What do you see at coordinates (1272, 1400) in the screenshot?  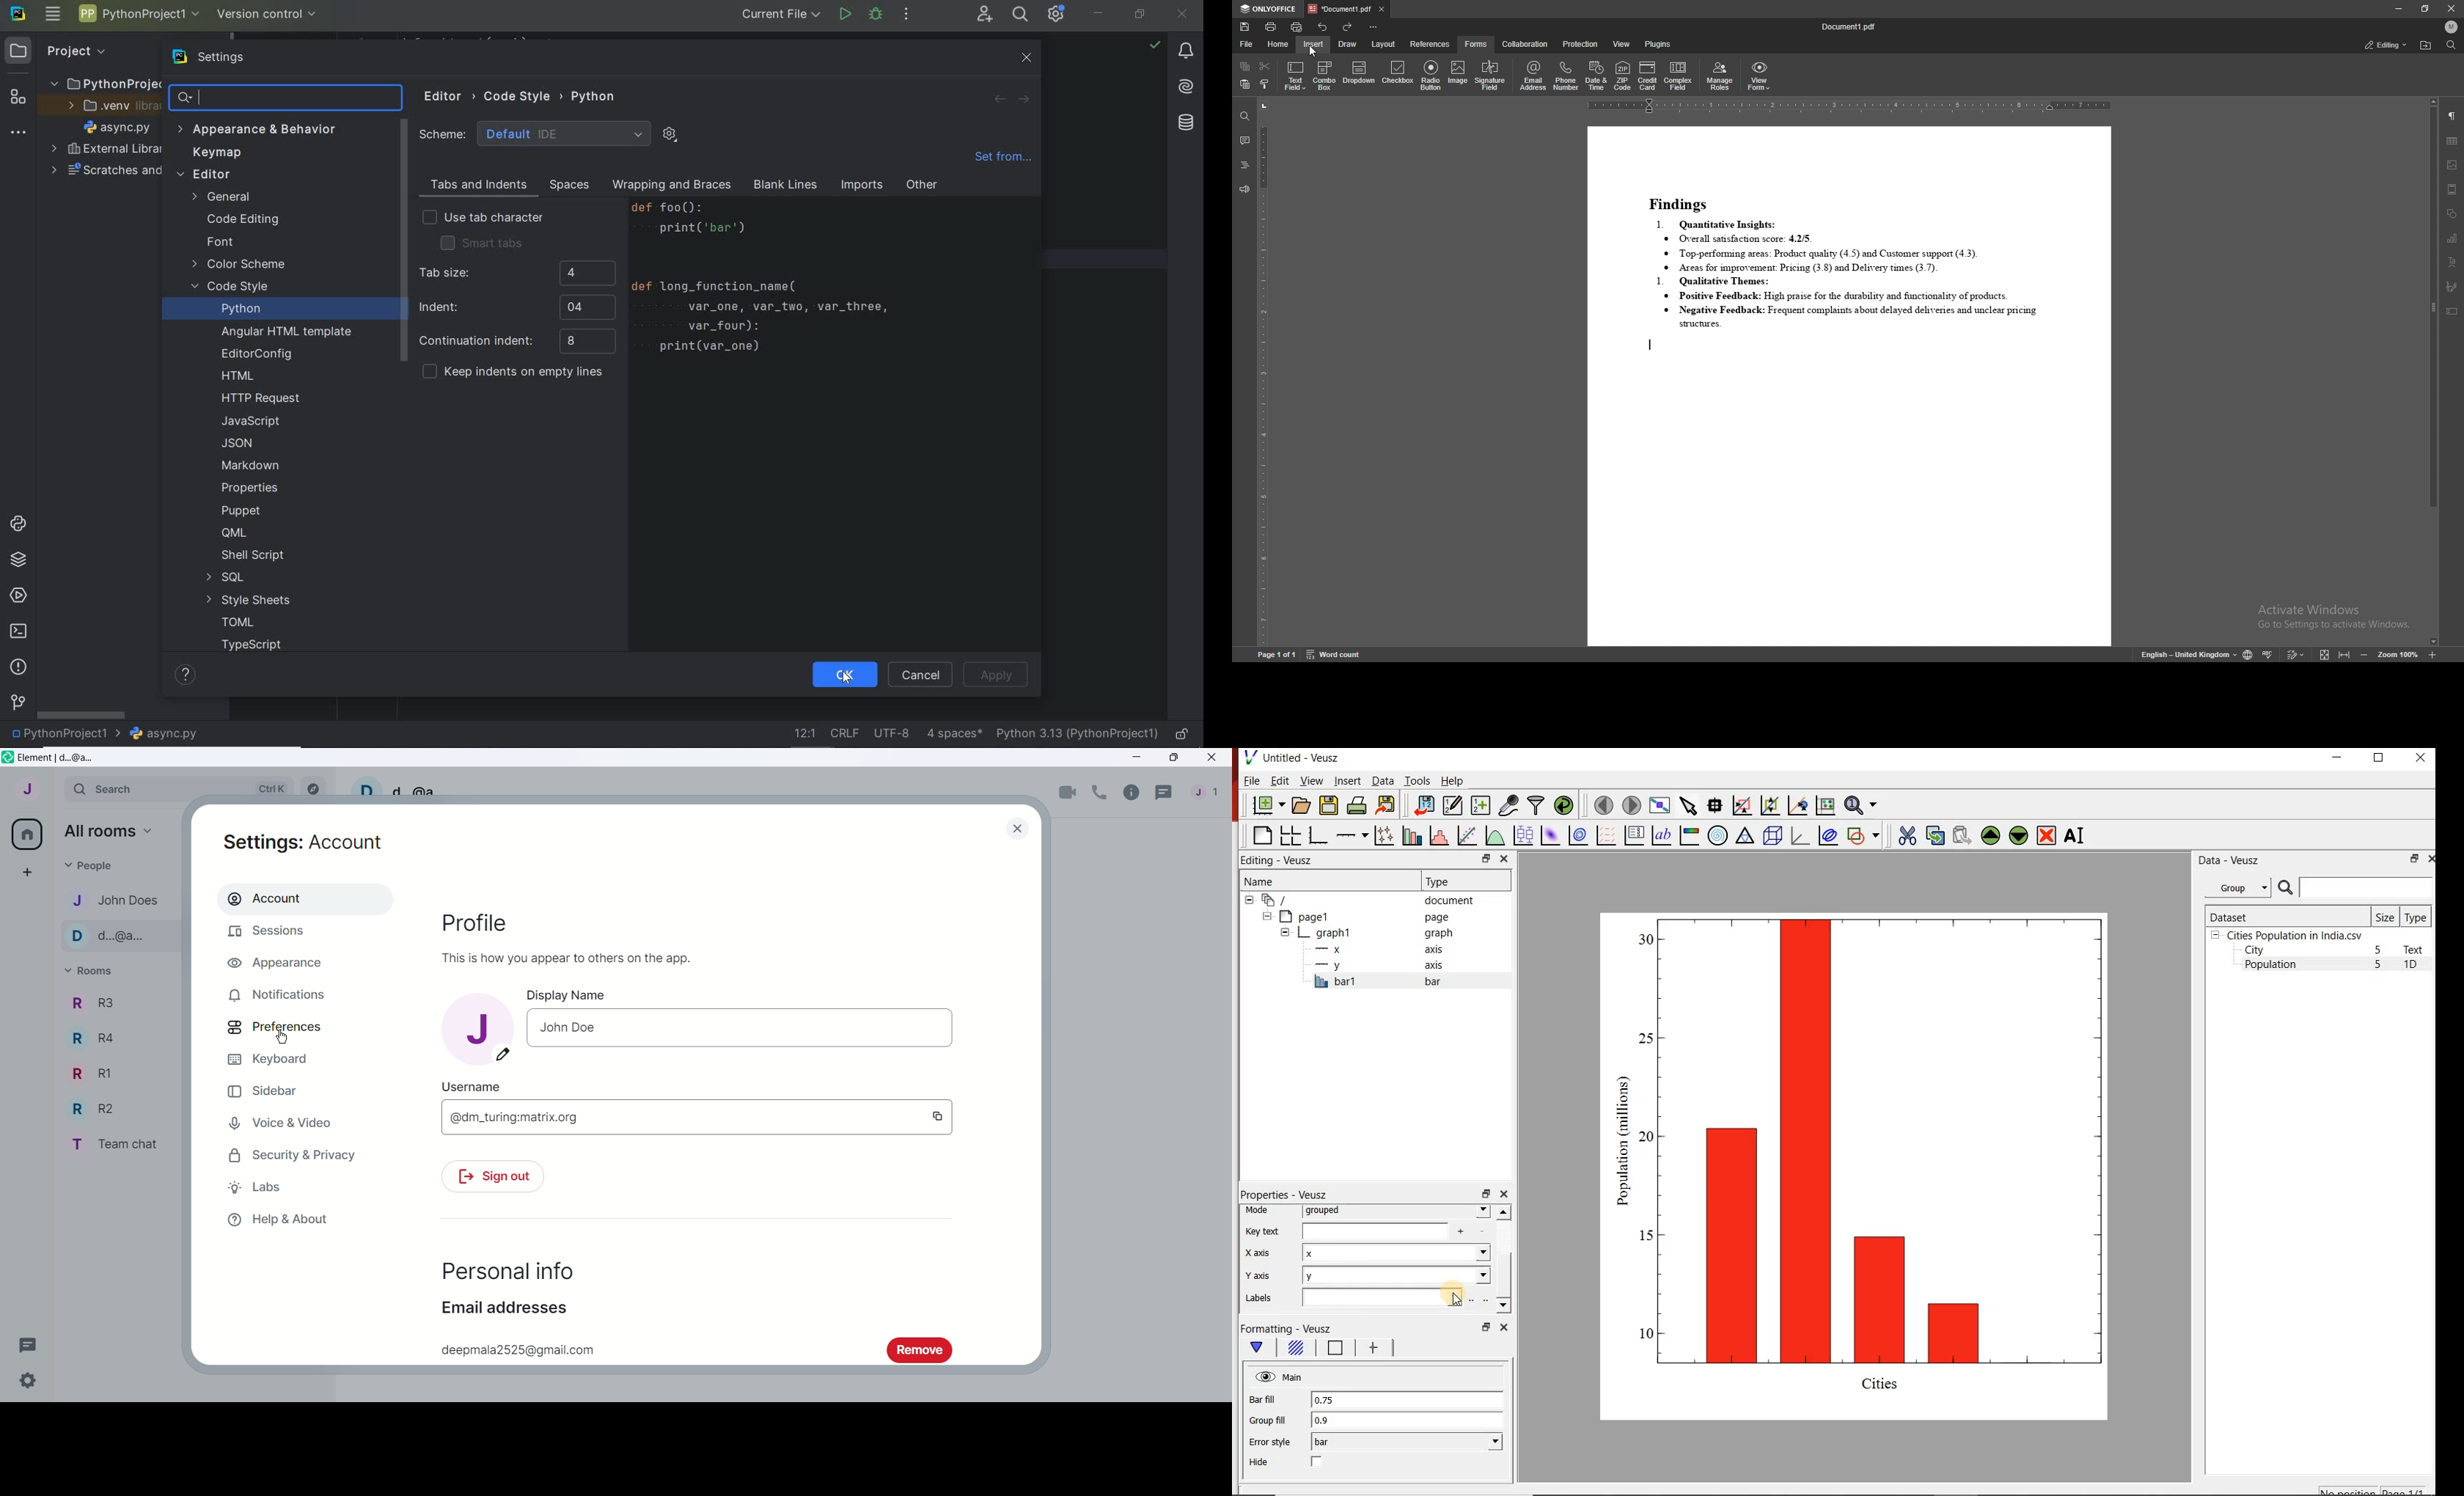 I see `Bar fill` at bounding box center [1272, 1400].